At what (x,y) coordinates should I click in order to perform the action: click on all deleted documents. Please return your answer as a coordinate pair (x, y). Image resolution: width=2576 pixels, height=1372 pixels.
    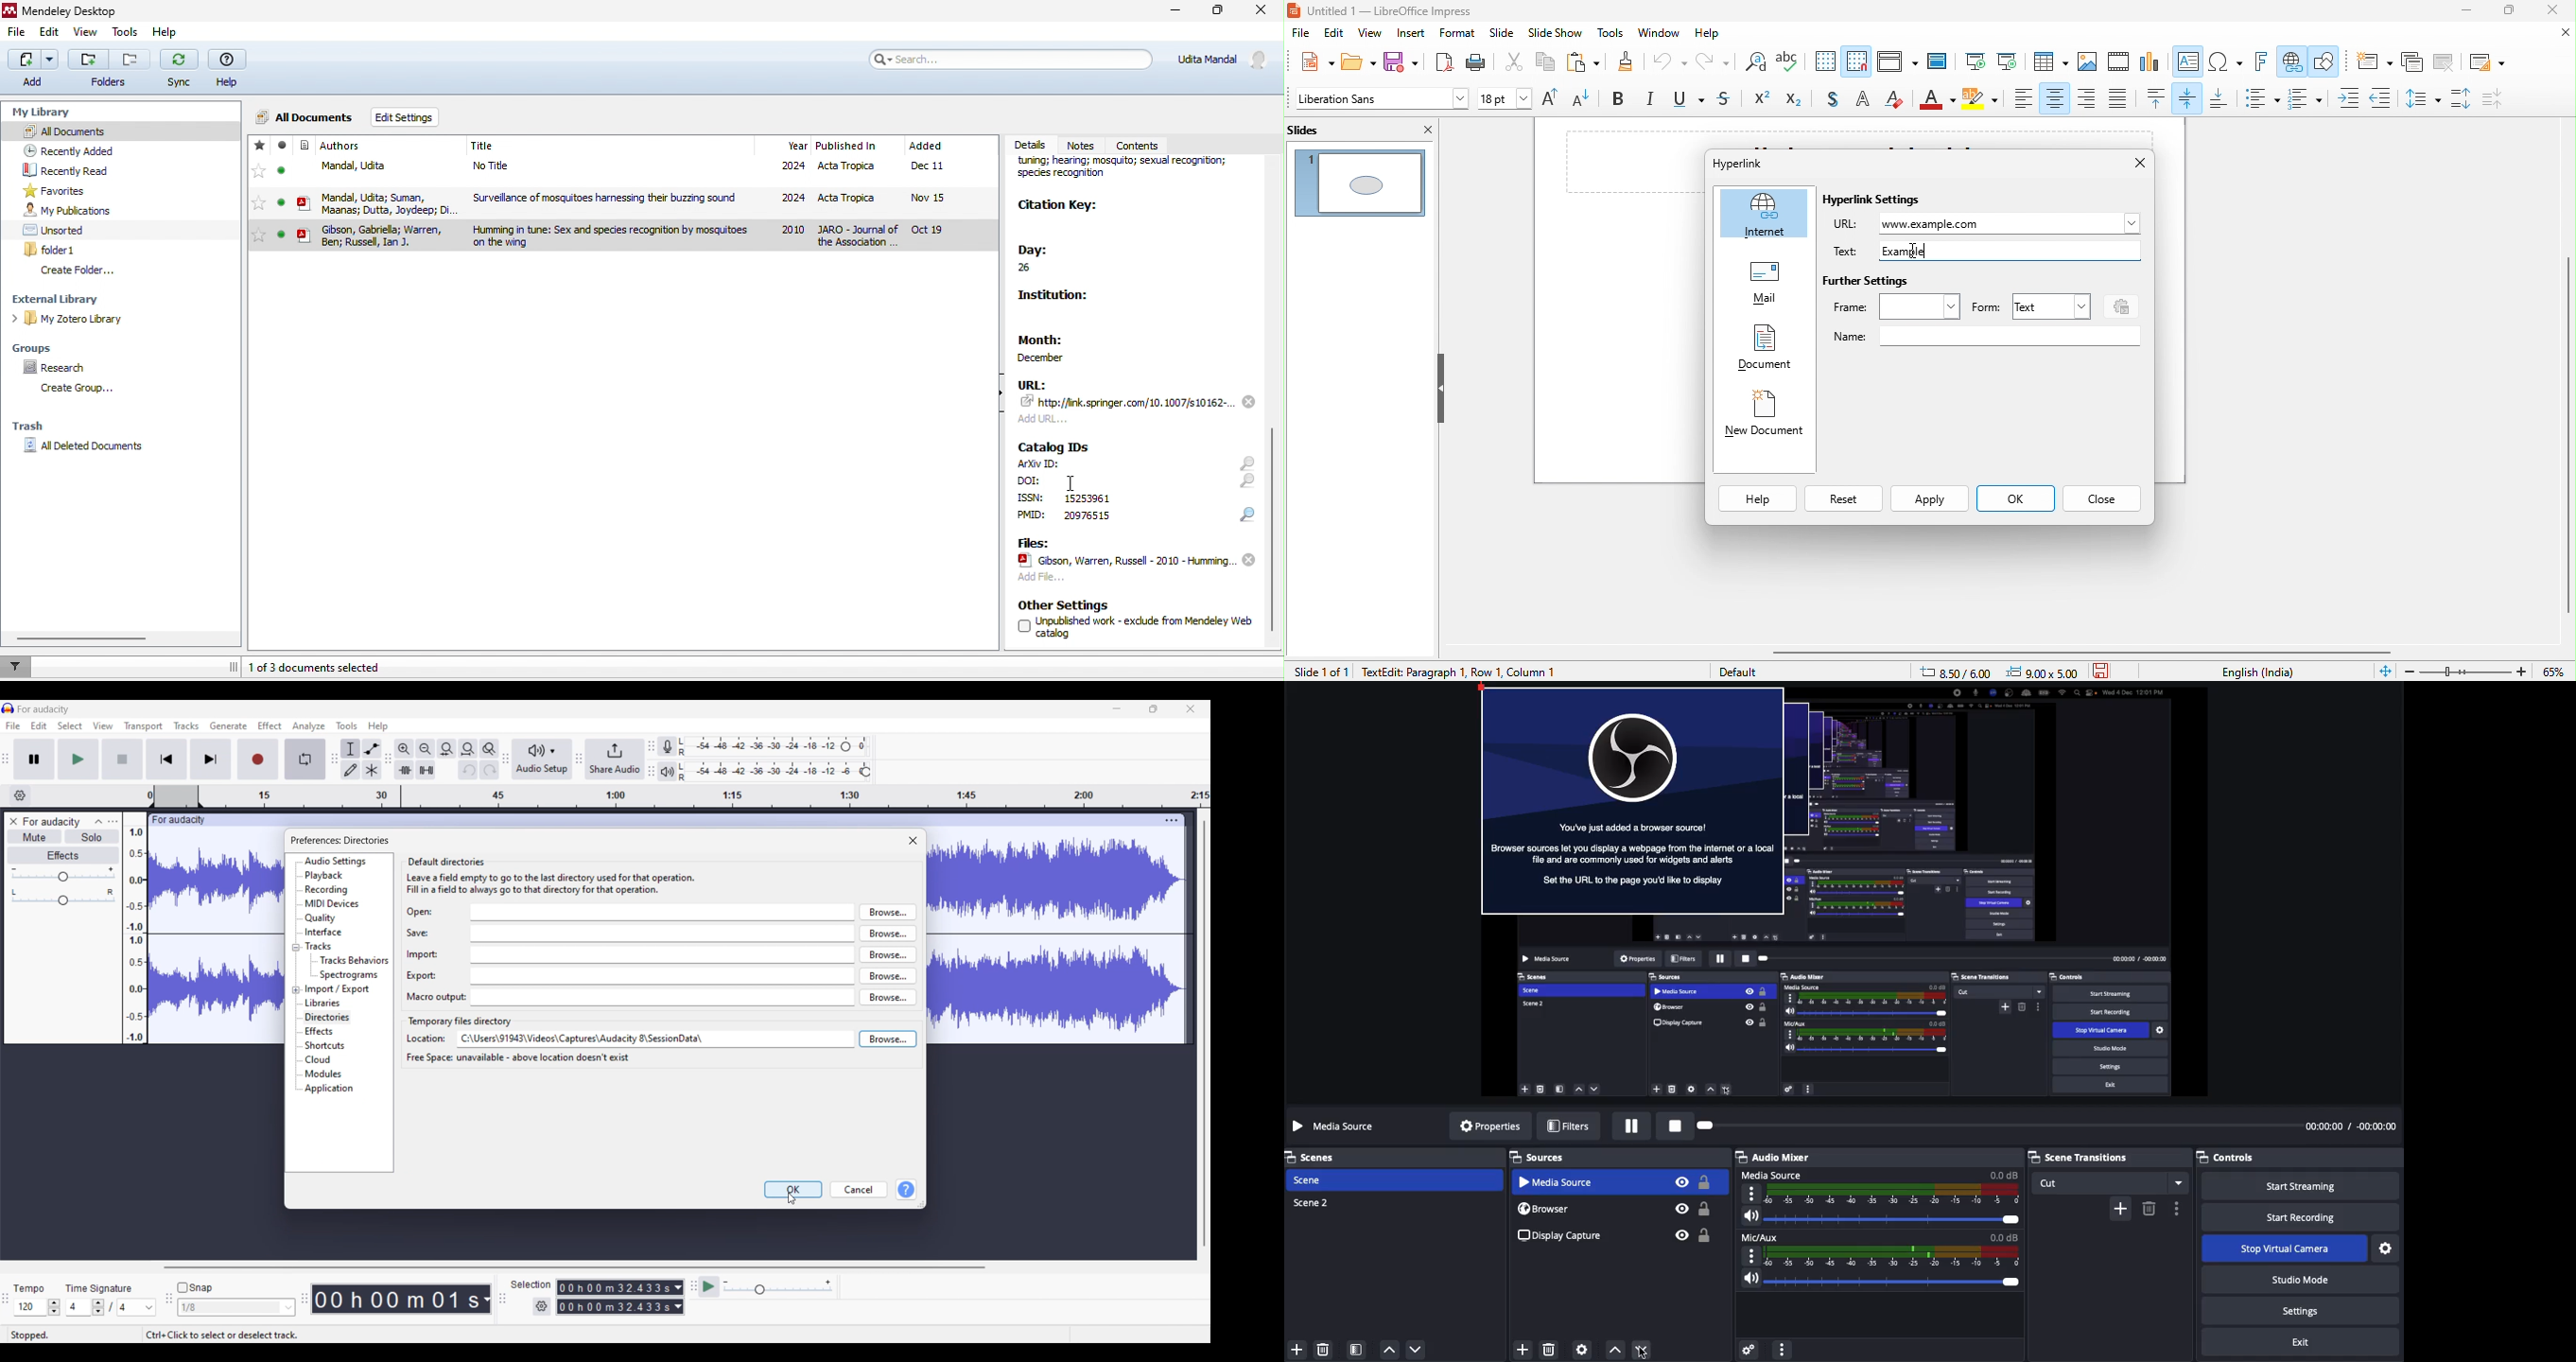
    Looking at the image, I should click on (88, 447).